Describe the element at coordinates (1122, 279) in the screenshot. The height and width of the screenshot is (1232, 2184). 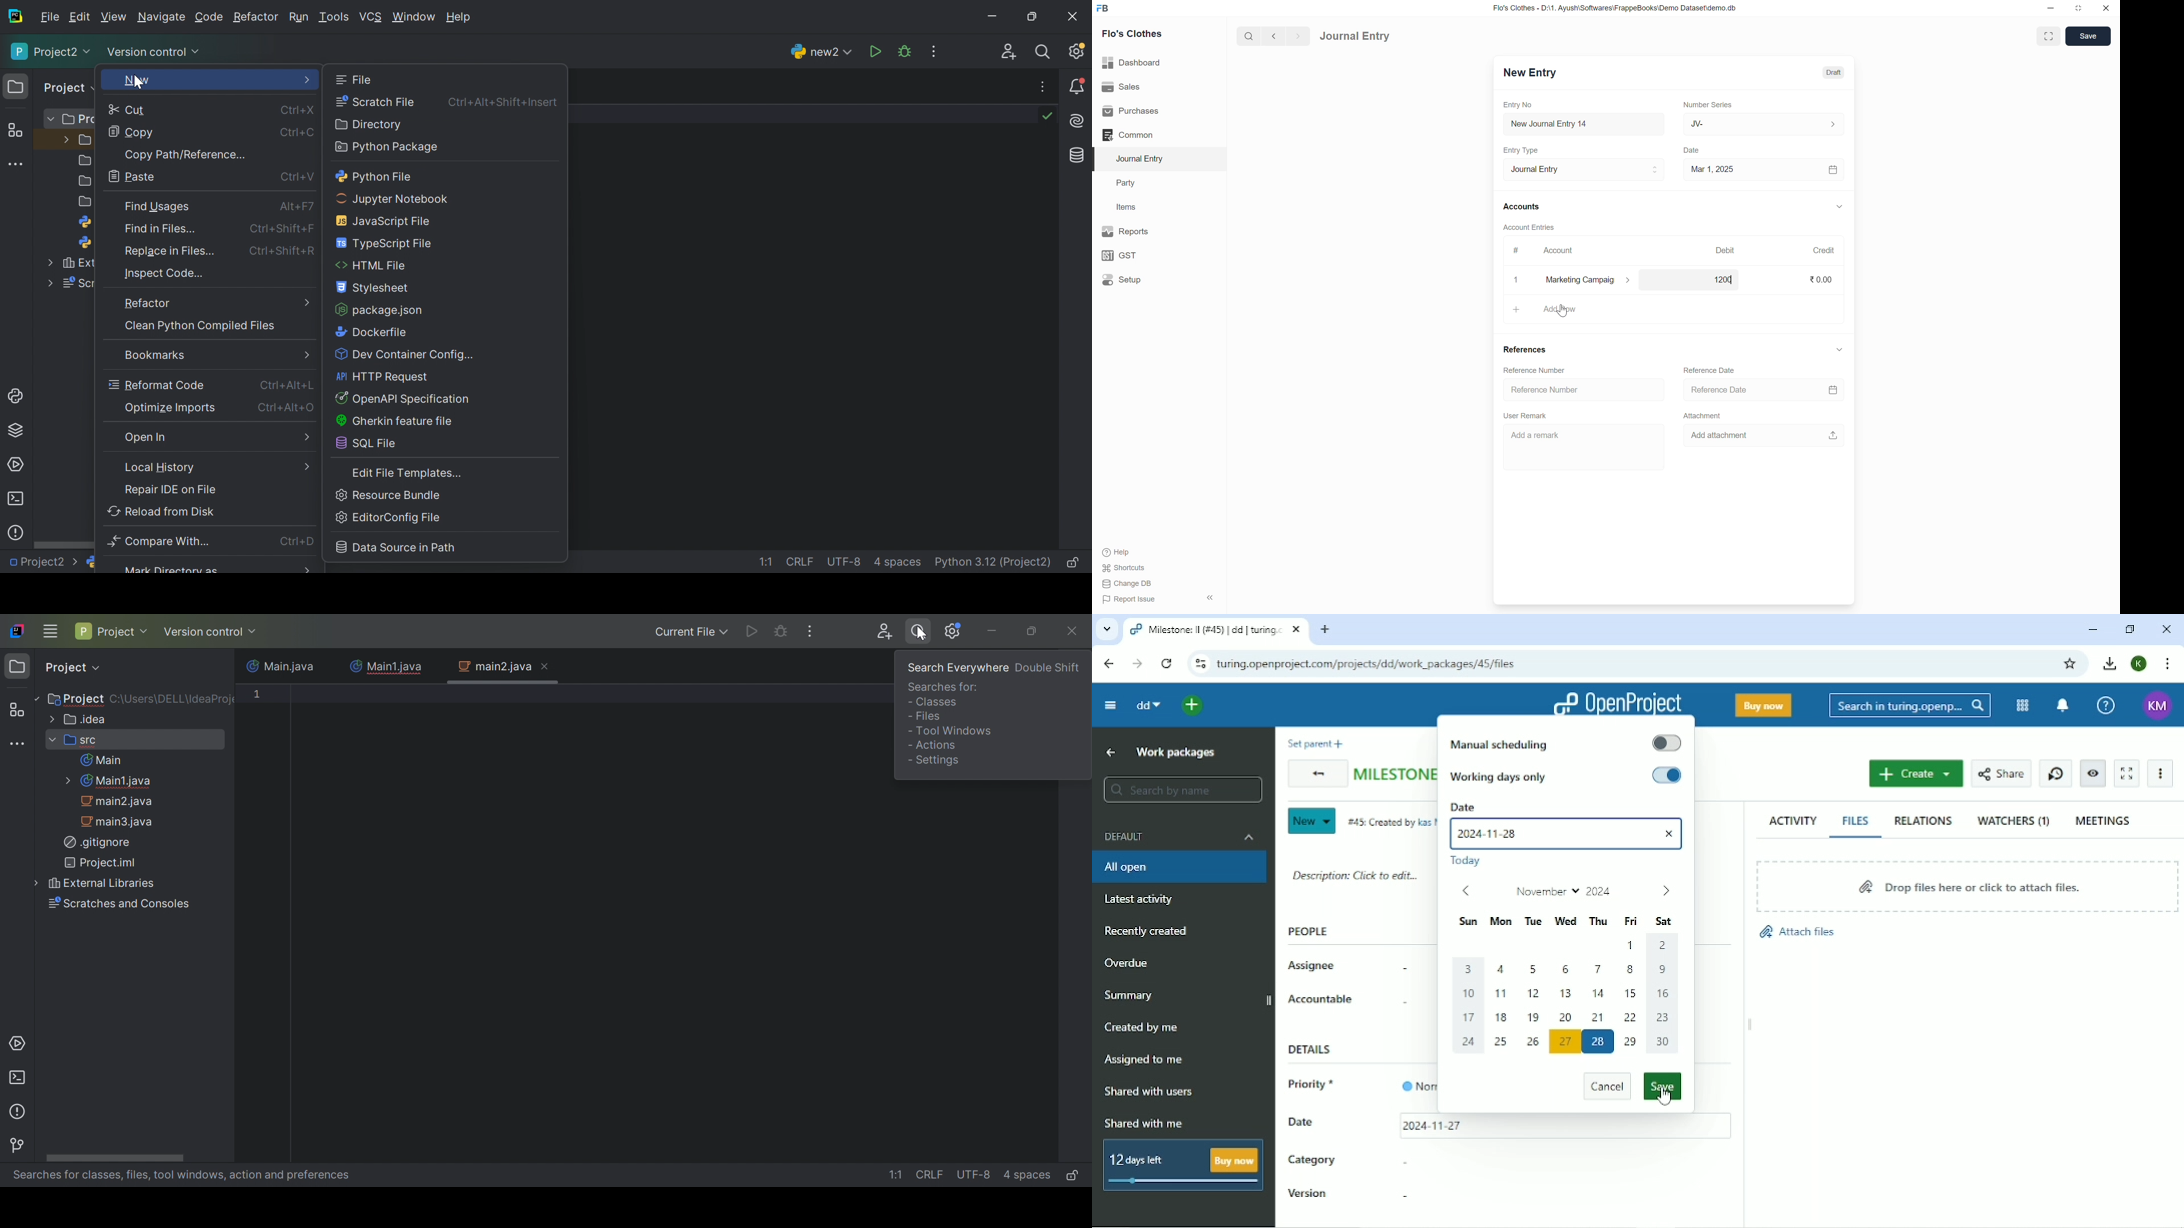
I see `Setup` at that location.